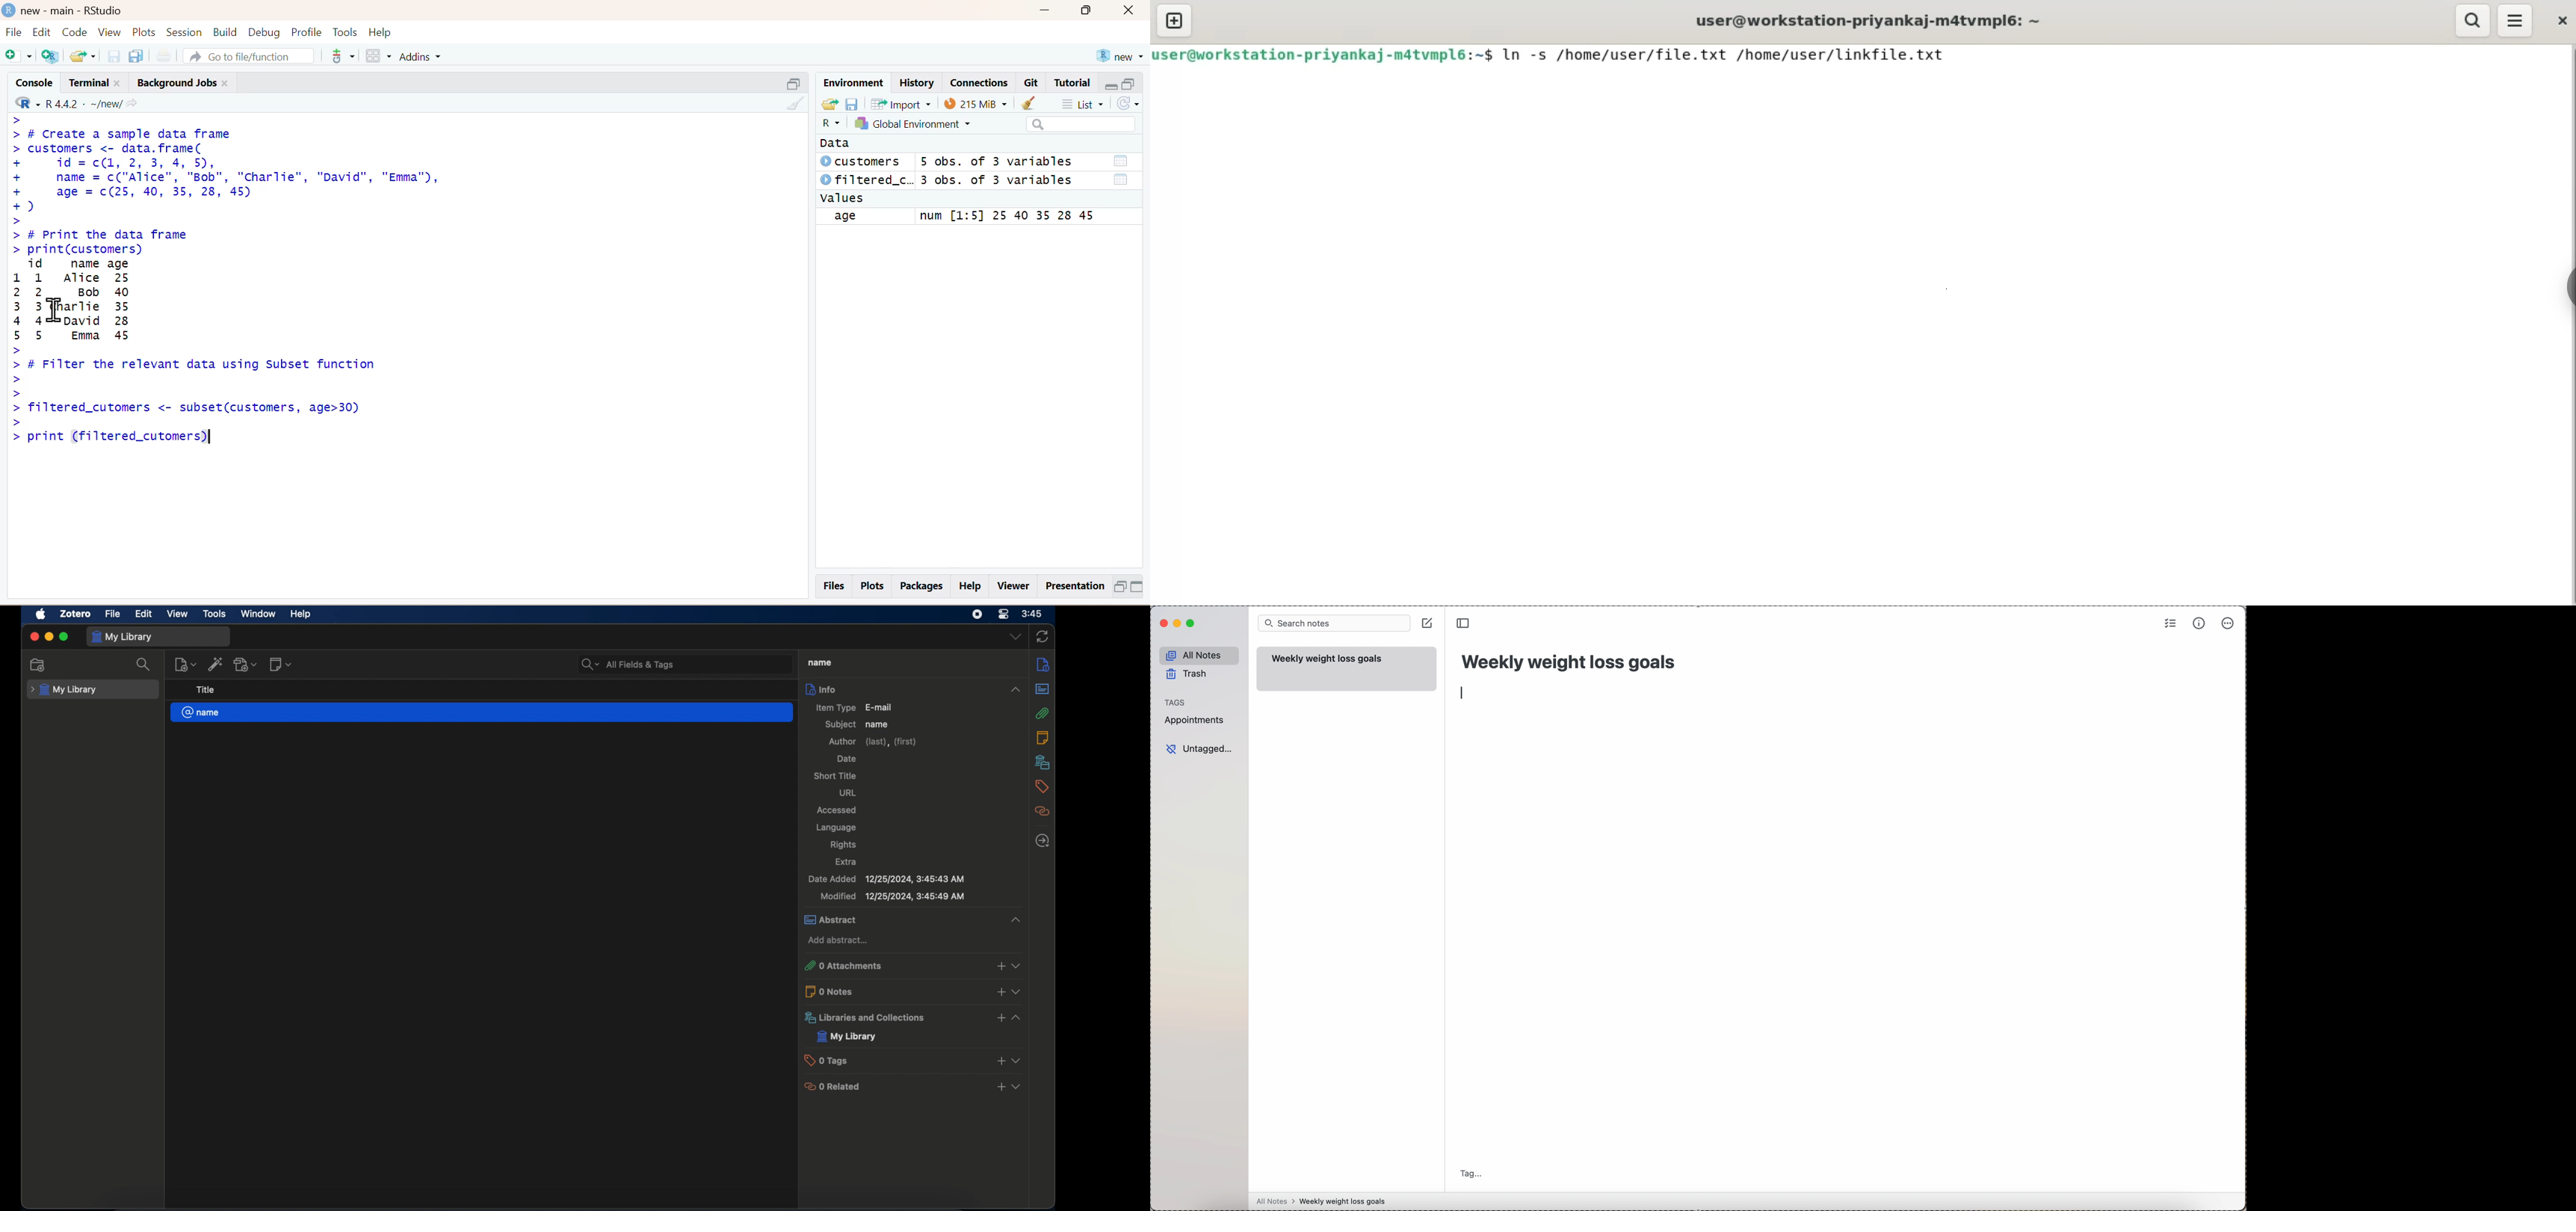 The image size is (2576, 1232). I want to click on locate, so click(1041, 841).